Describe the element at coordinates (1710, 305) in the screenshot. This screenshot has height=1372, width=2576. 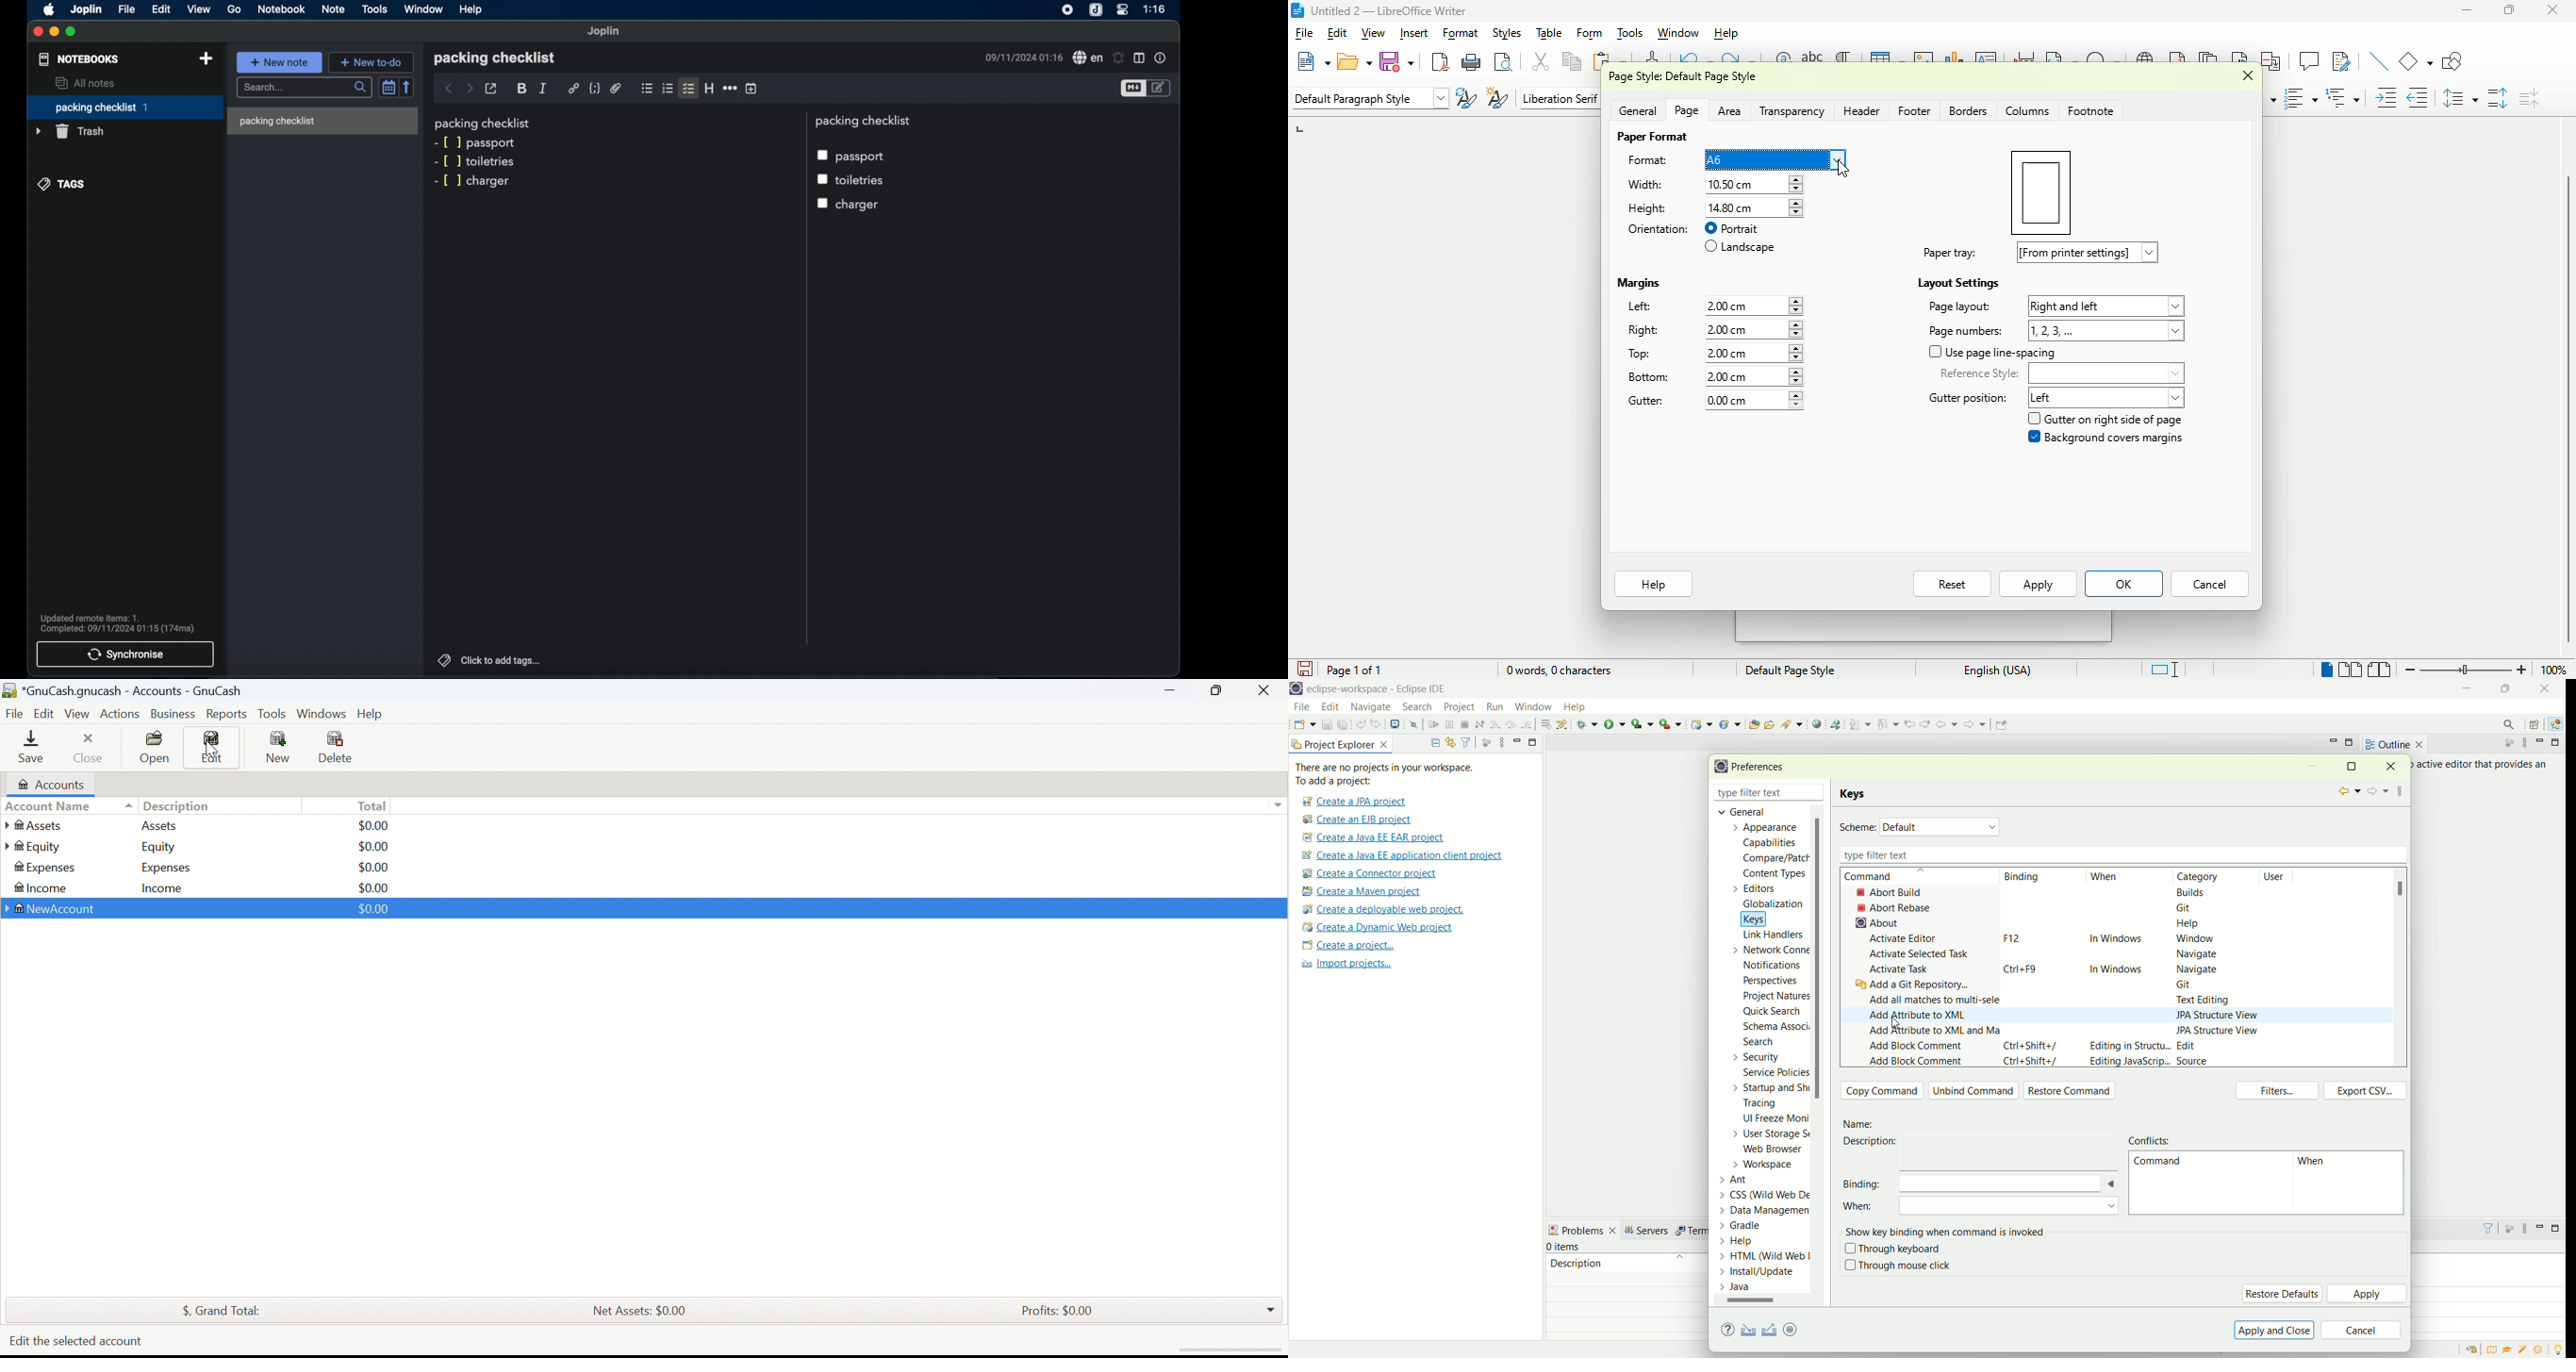
I see `left: 2.00cm` at that location.